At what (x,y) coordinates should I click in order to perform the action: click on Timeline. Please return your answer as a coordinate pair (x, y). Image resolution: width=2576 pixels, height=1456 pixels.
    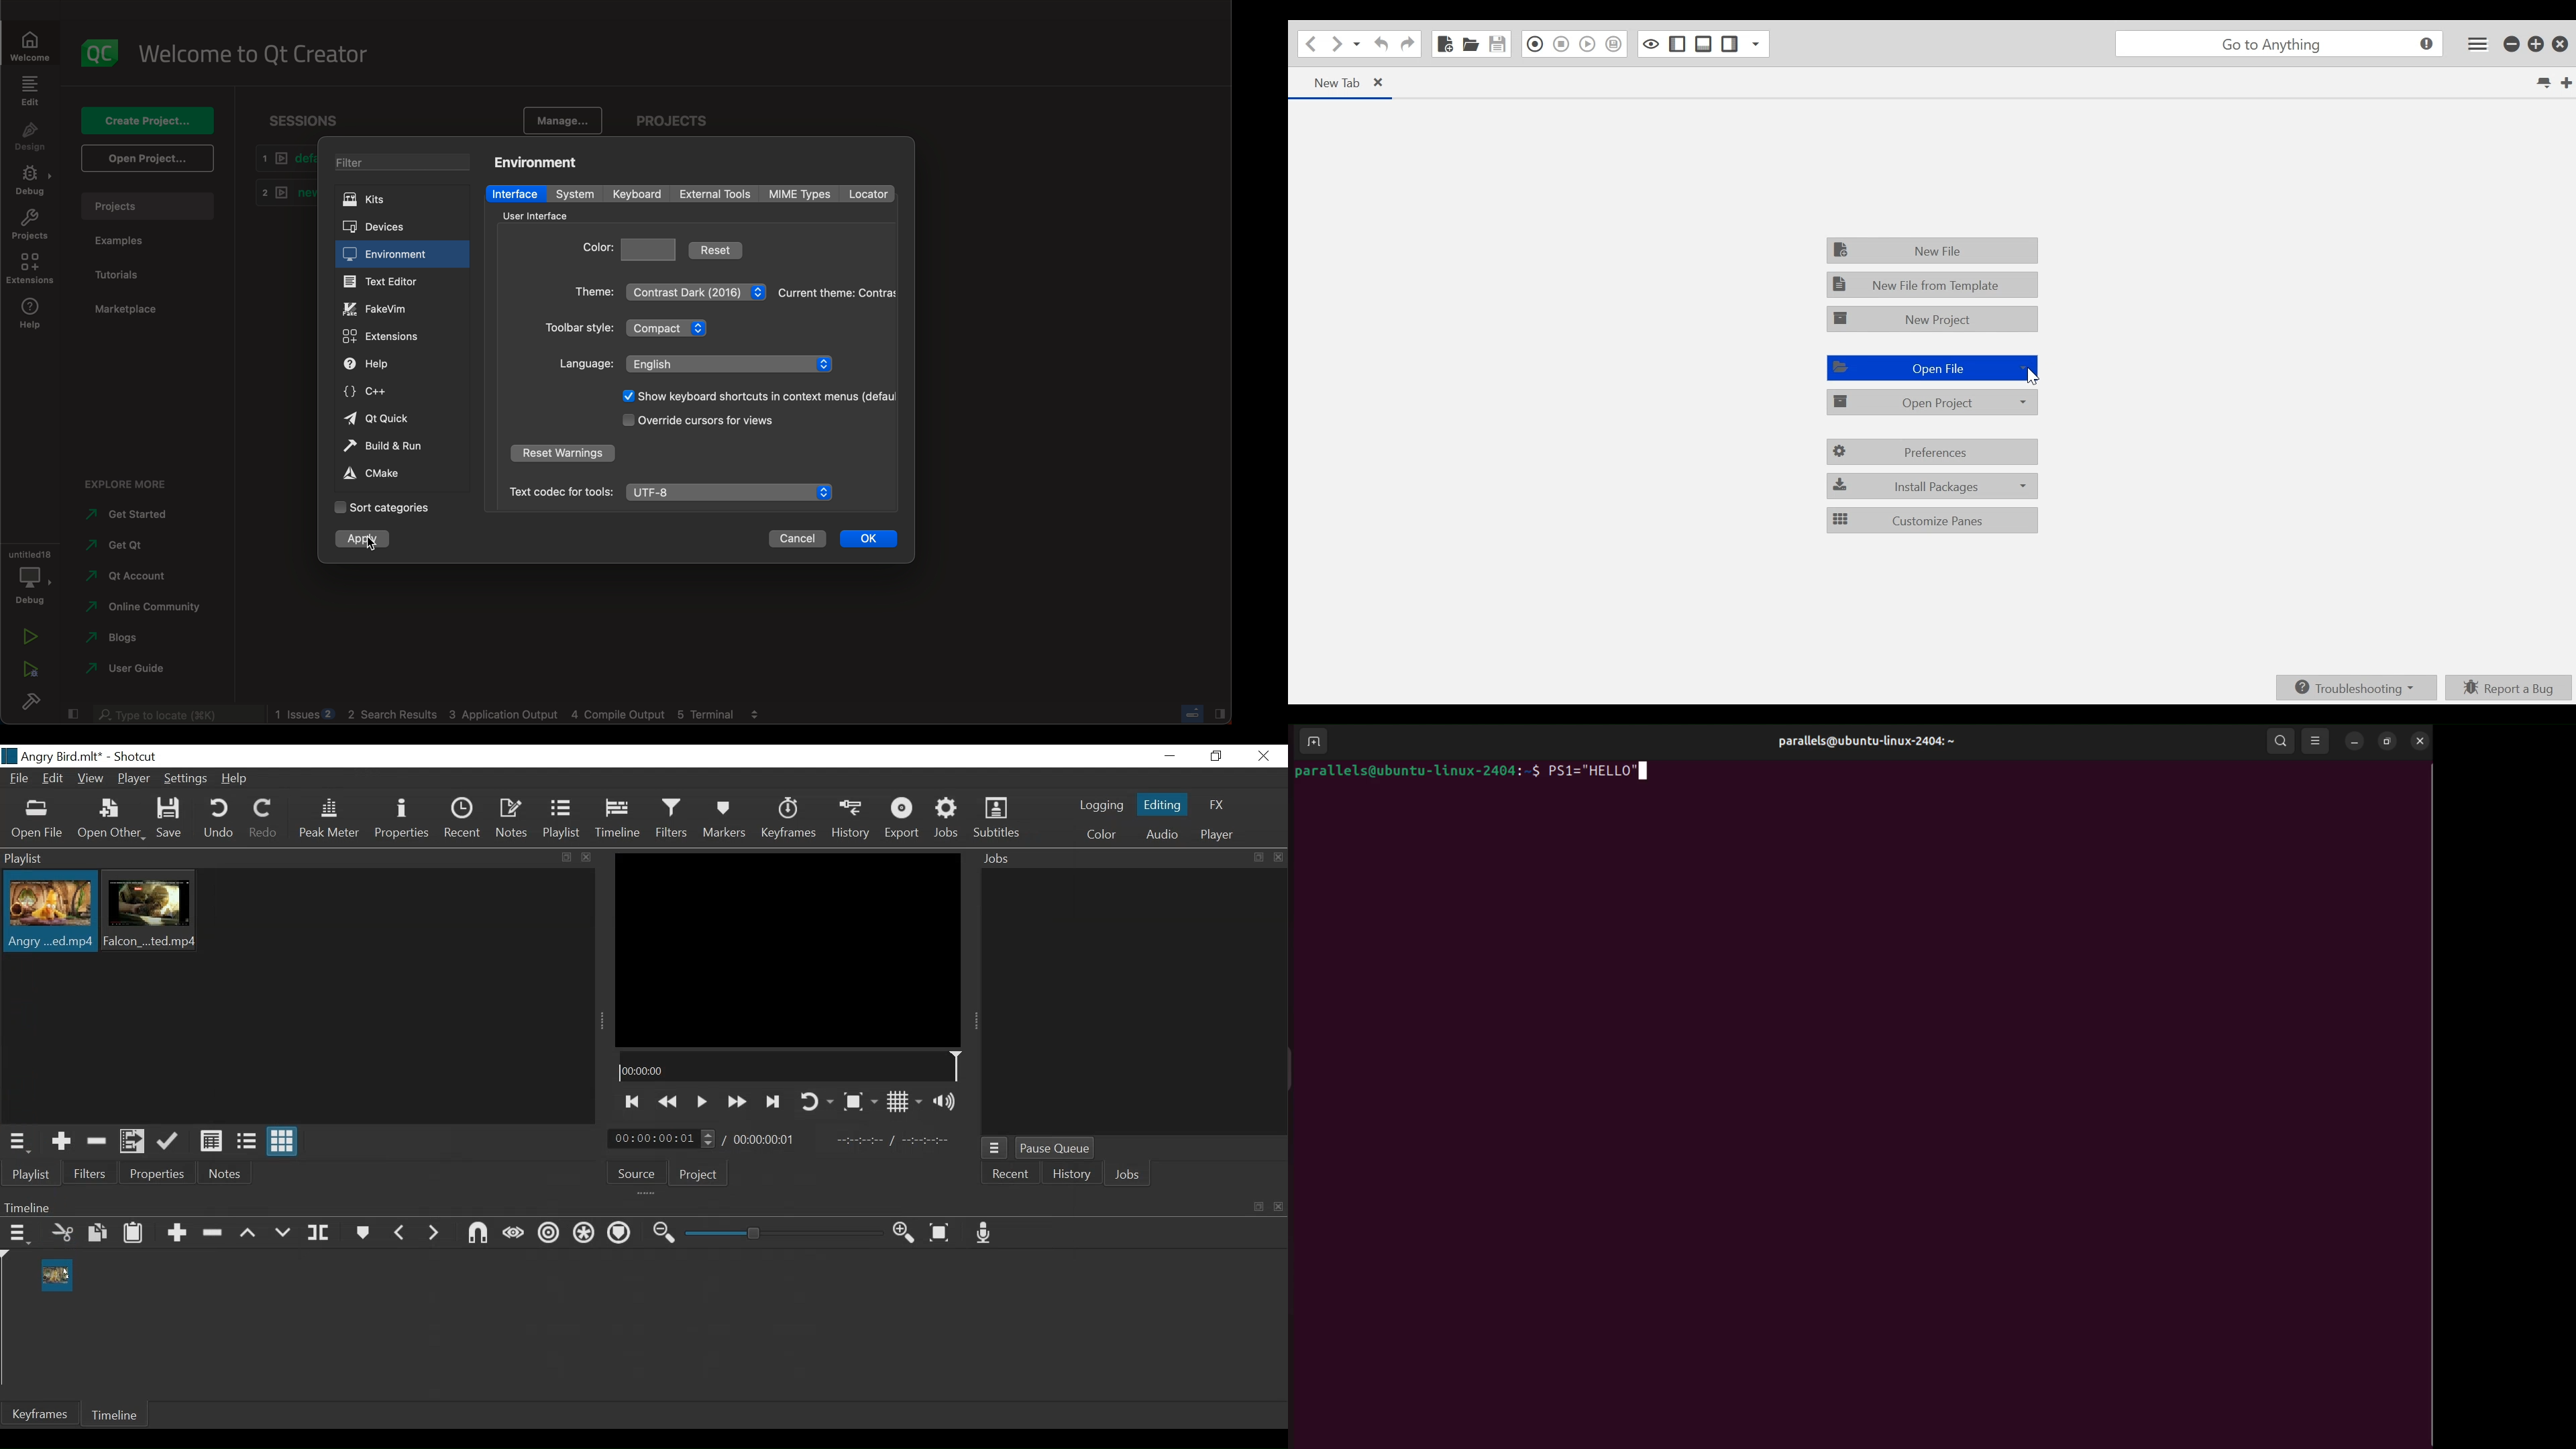
    Looking at the image, I should click on (619, 818).